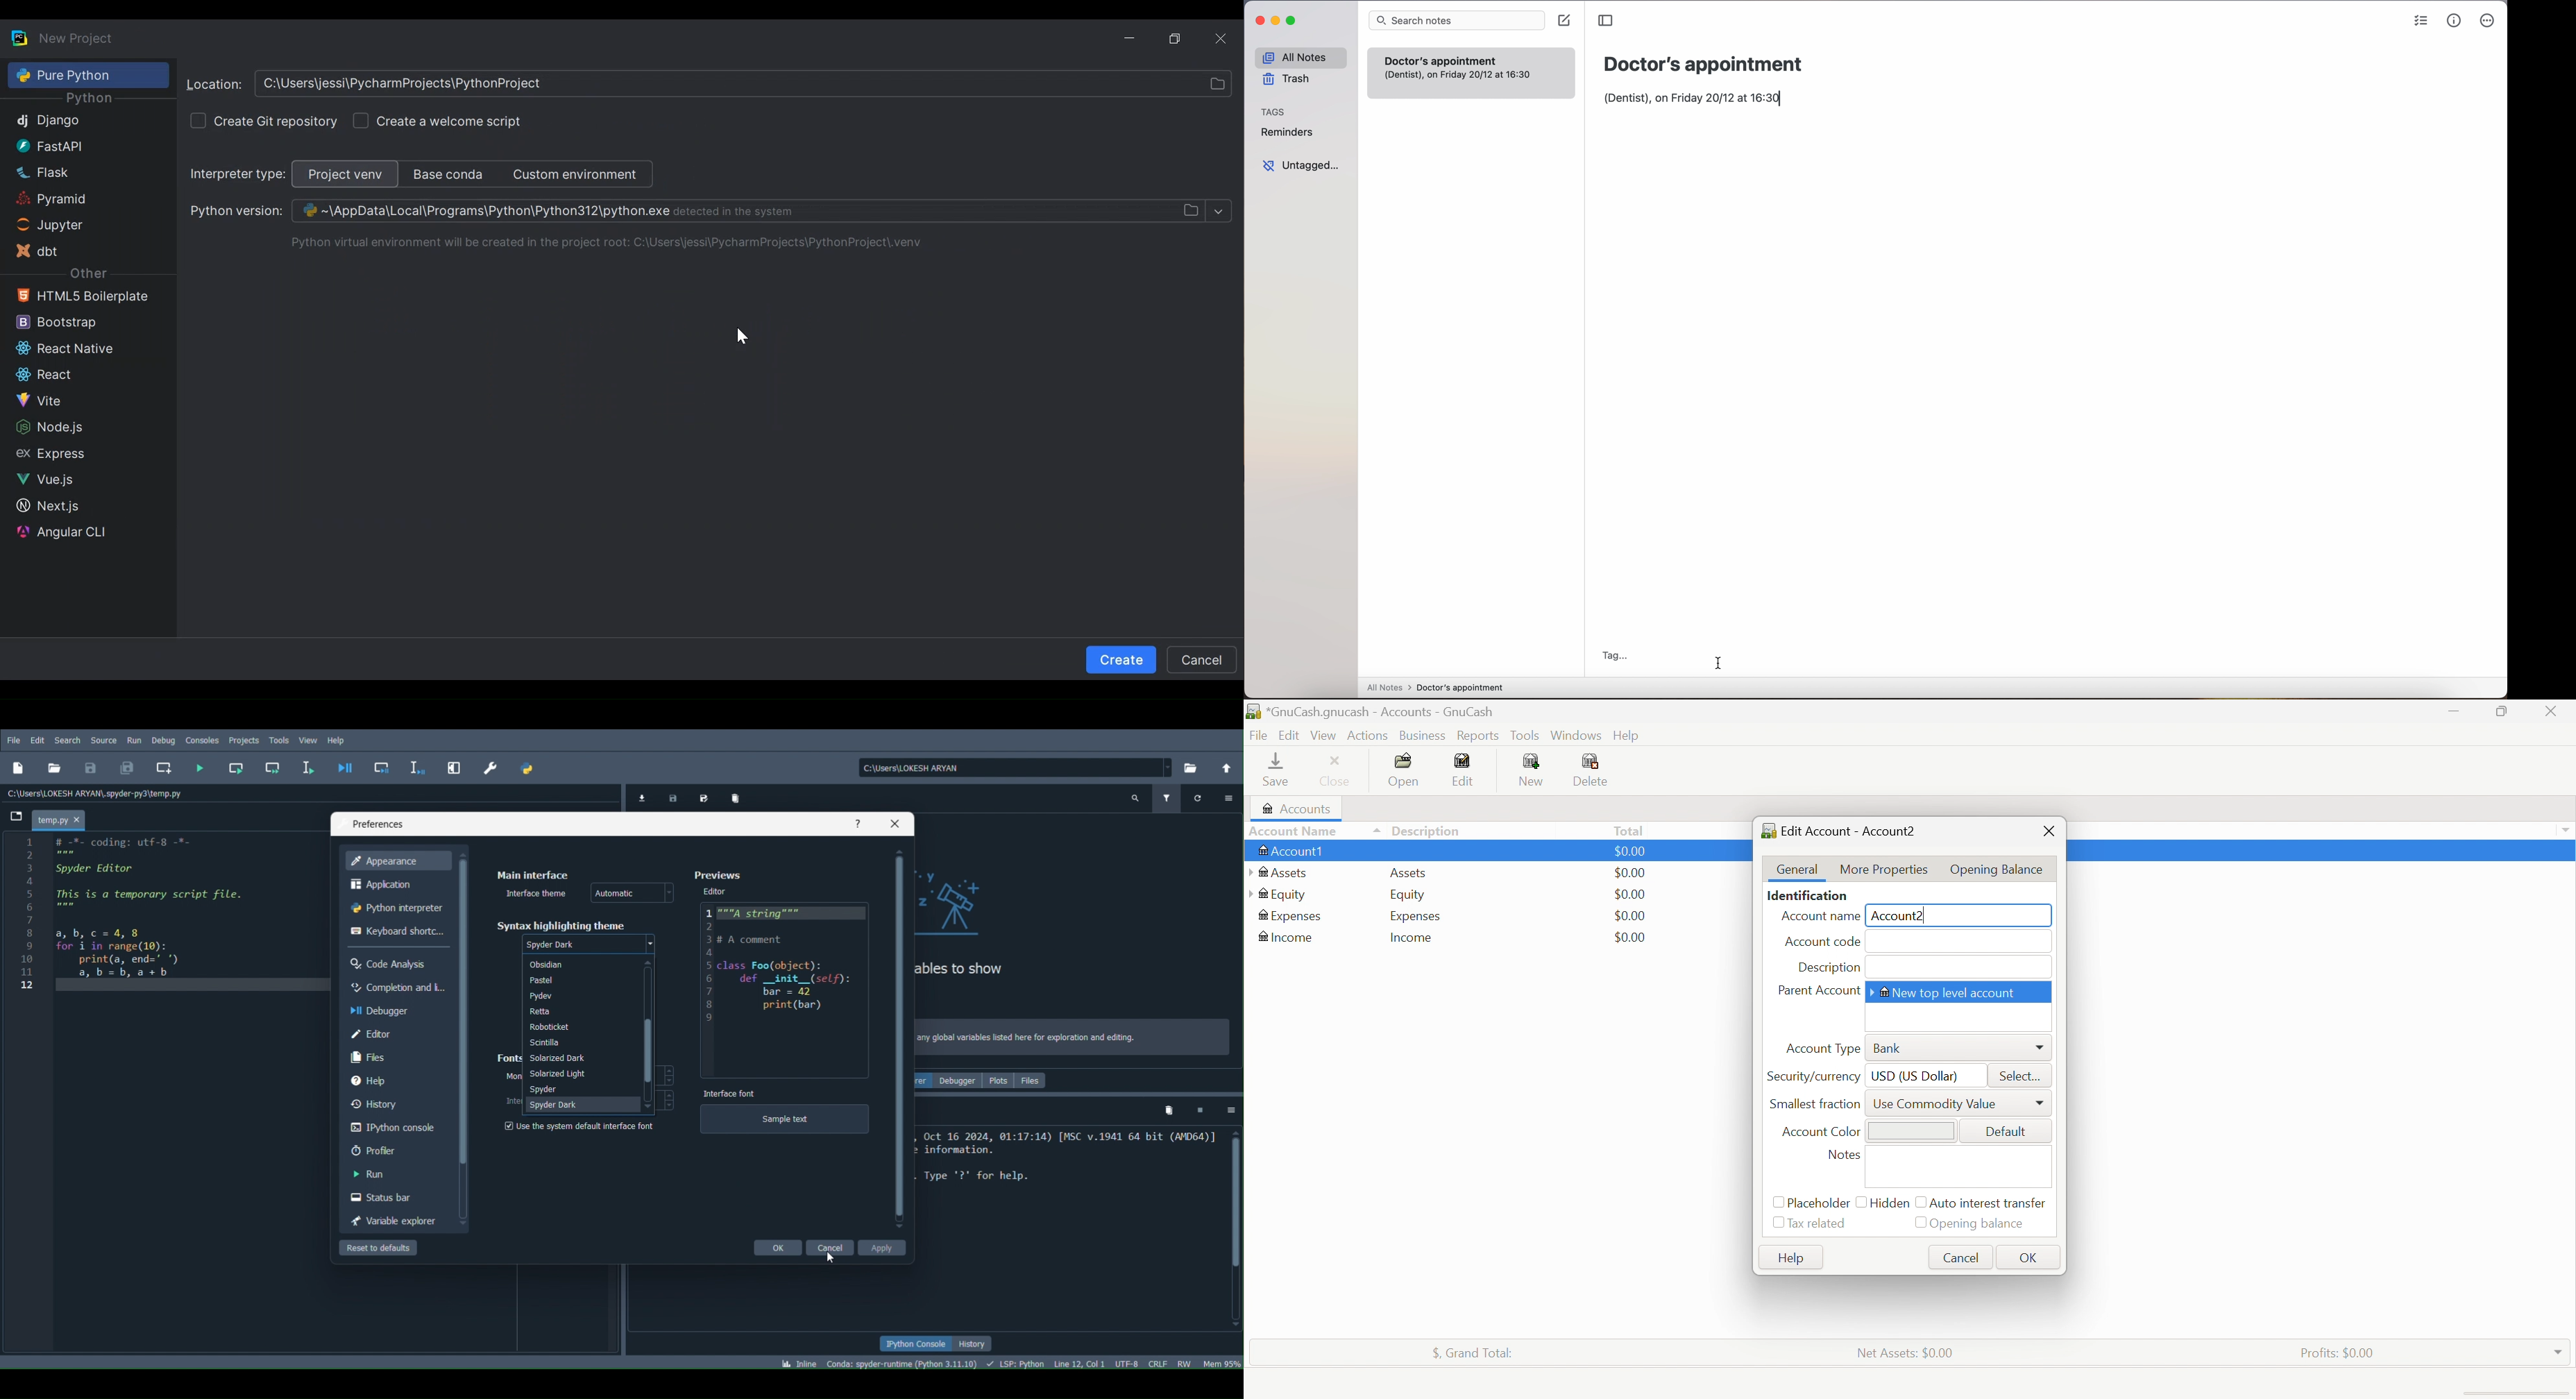 Image resolution: width=2576 pixels, height=1400 pixels. What do you see at coordinates (651, 942) in the screenshot?
I see `Dropdown` at bounding box center [651, 942].